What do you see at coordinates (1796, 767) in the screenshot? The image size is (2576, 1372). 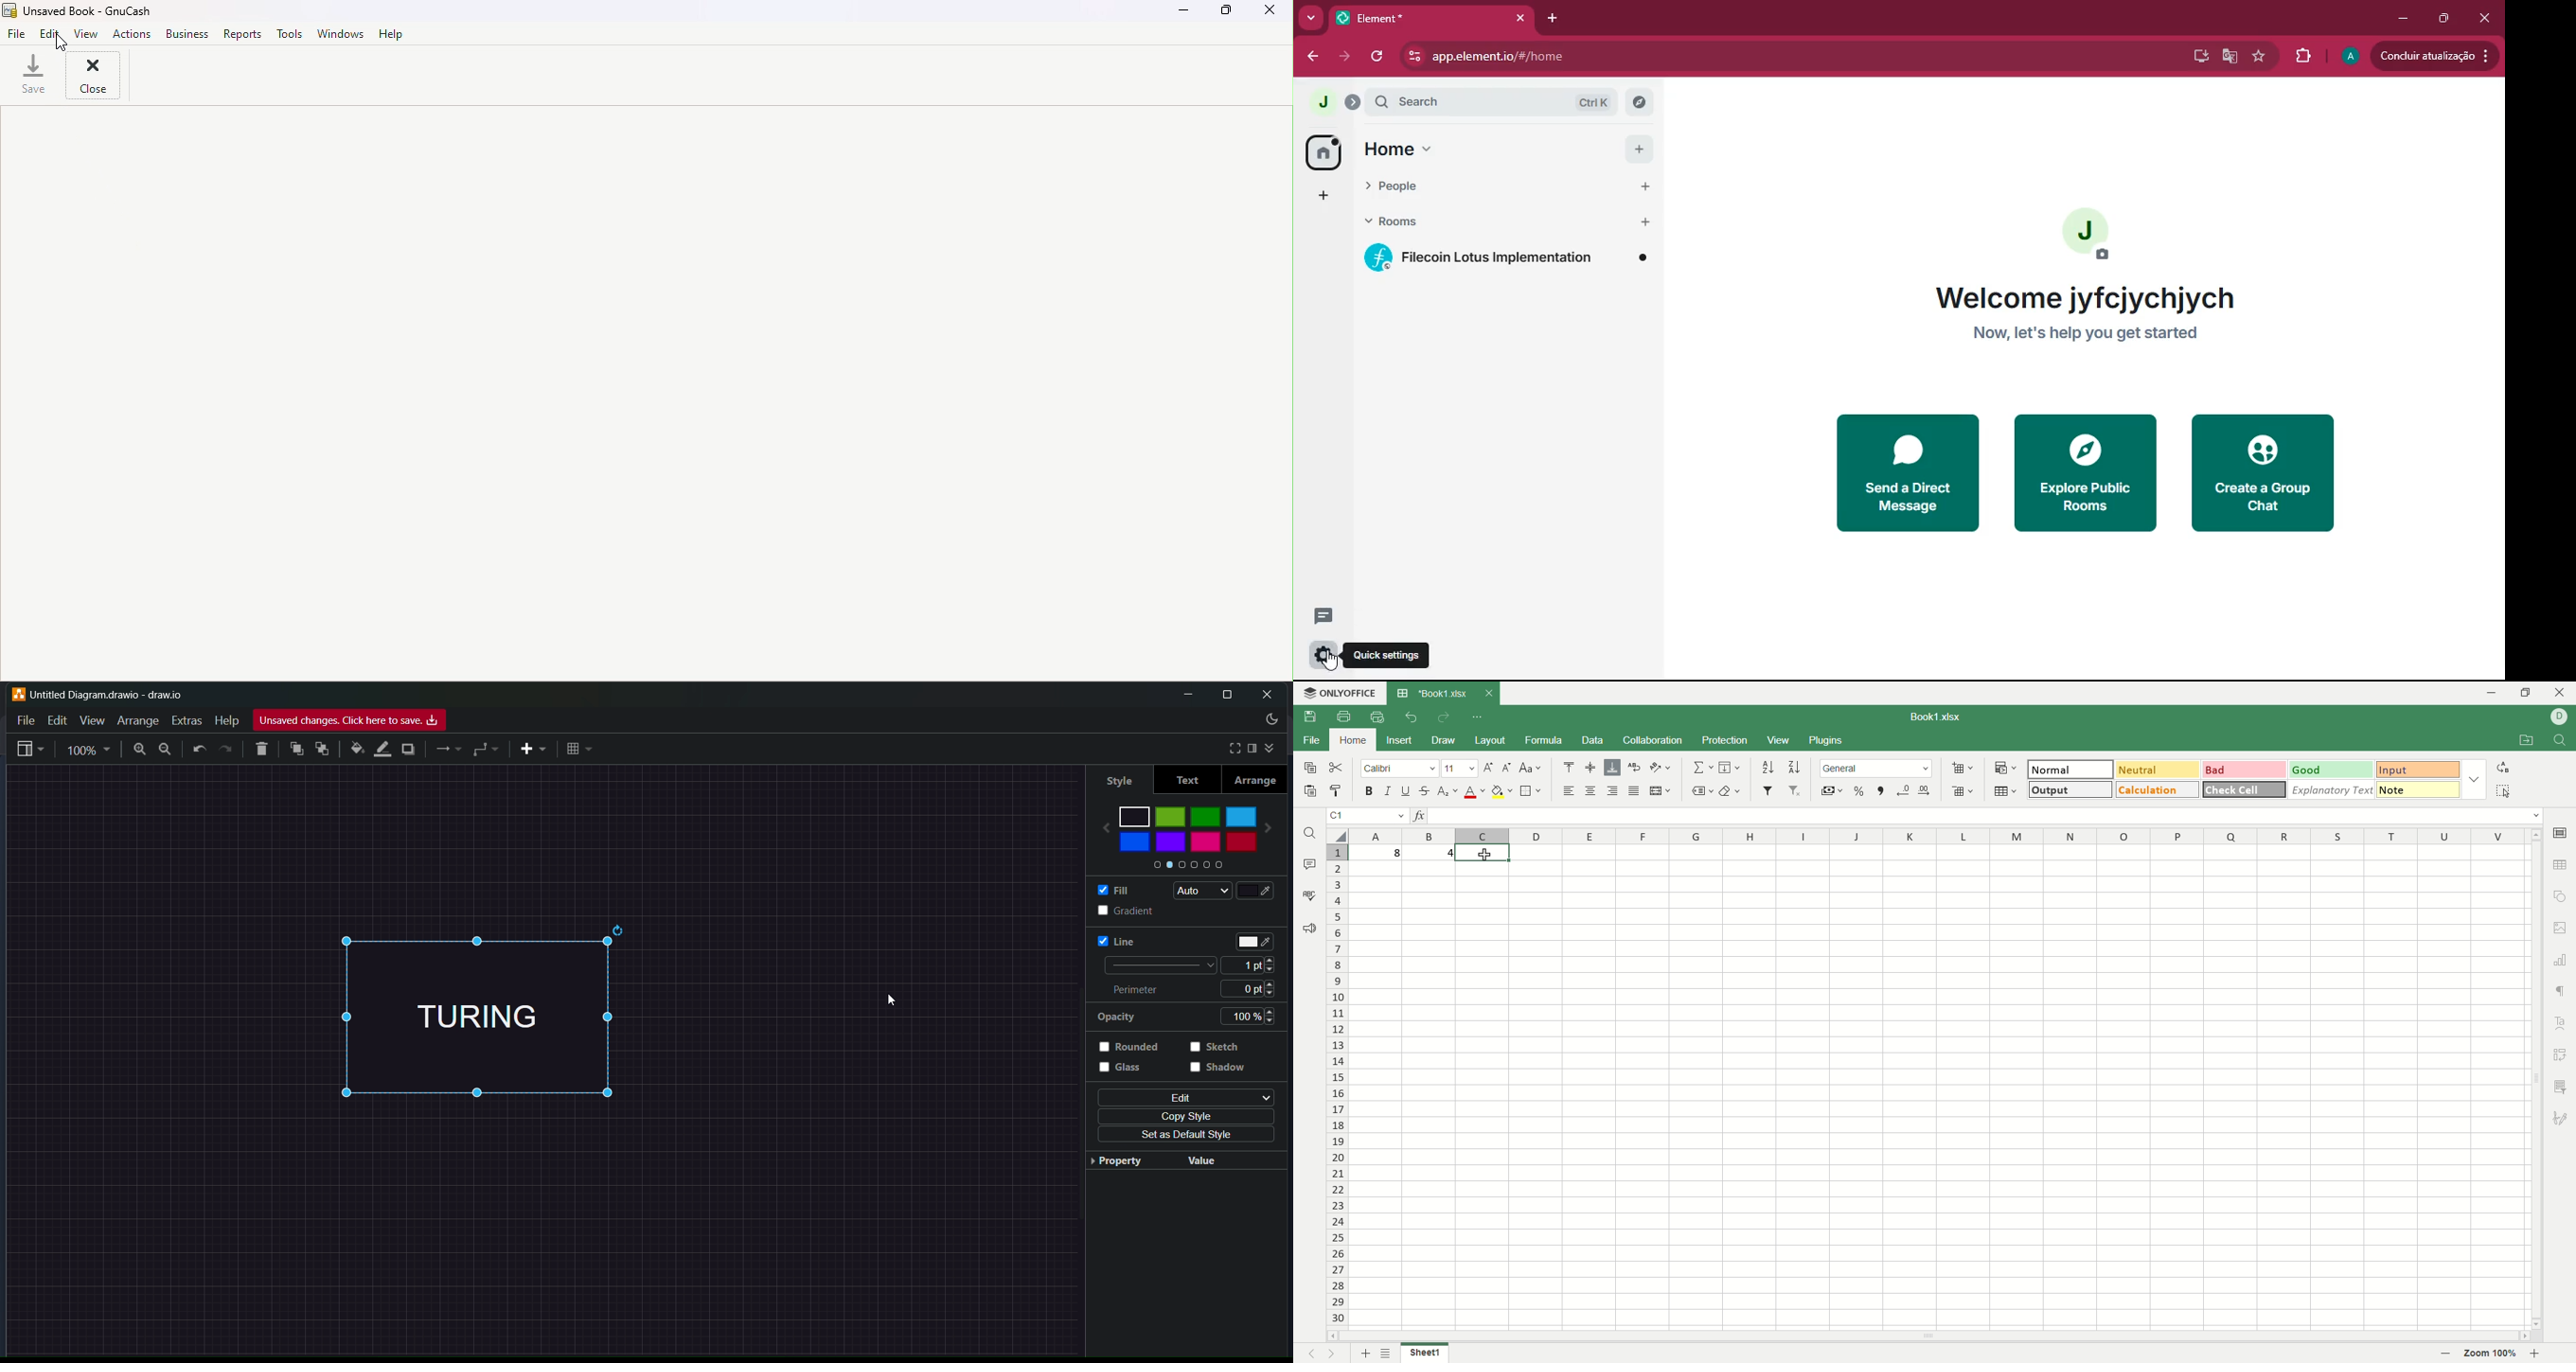 I see `sort descending` at bounding box center [1796, 767].